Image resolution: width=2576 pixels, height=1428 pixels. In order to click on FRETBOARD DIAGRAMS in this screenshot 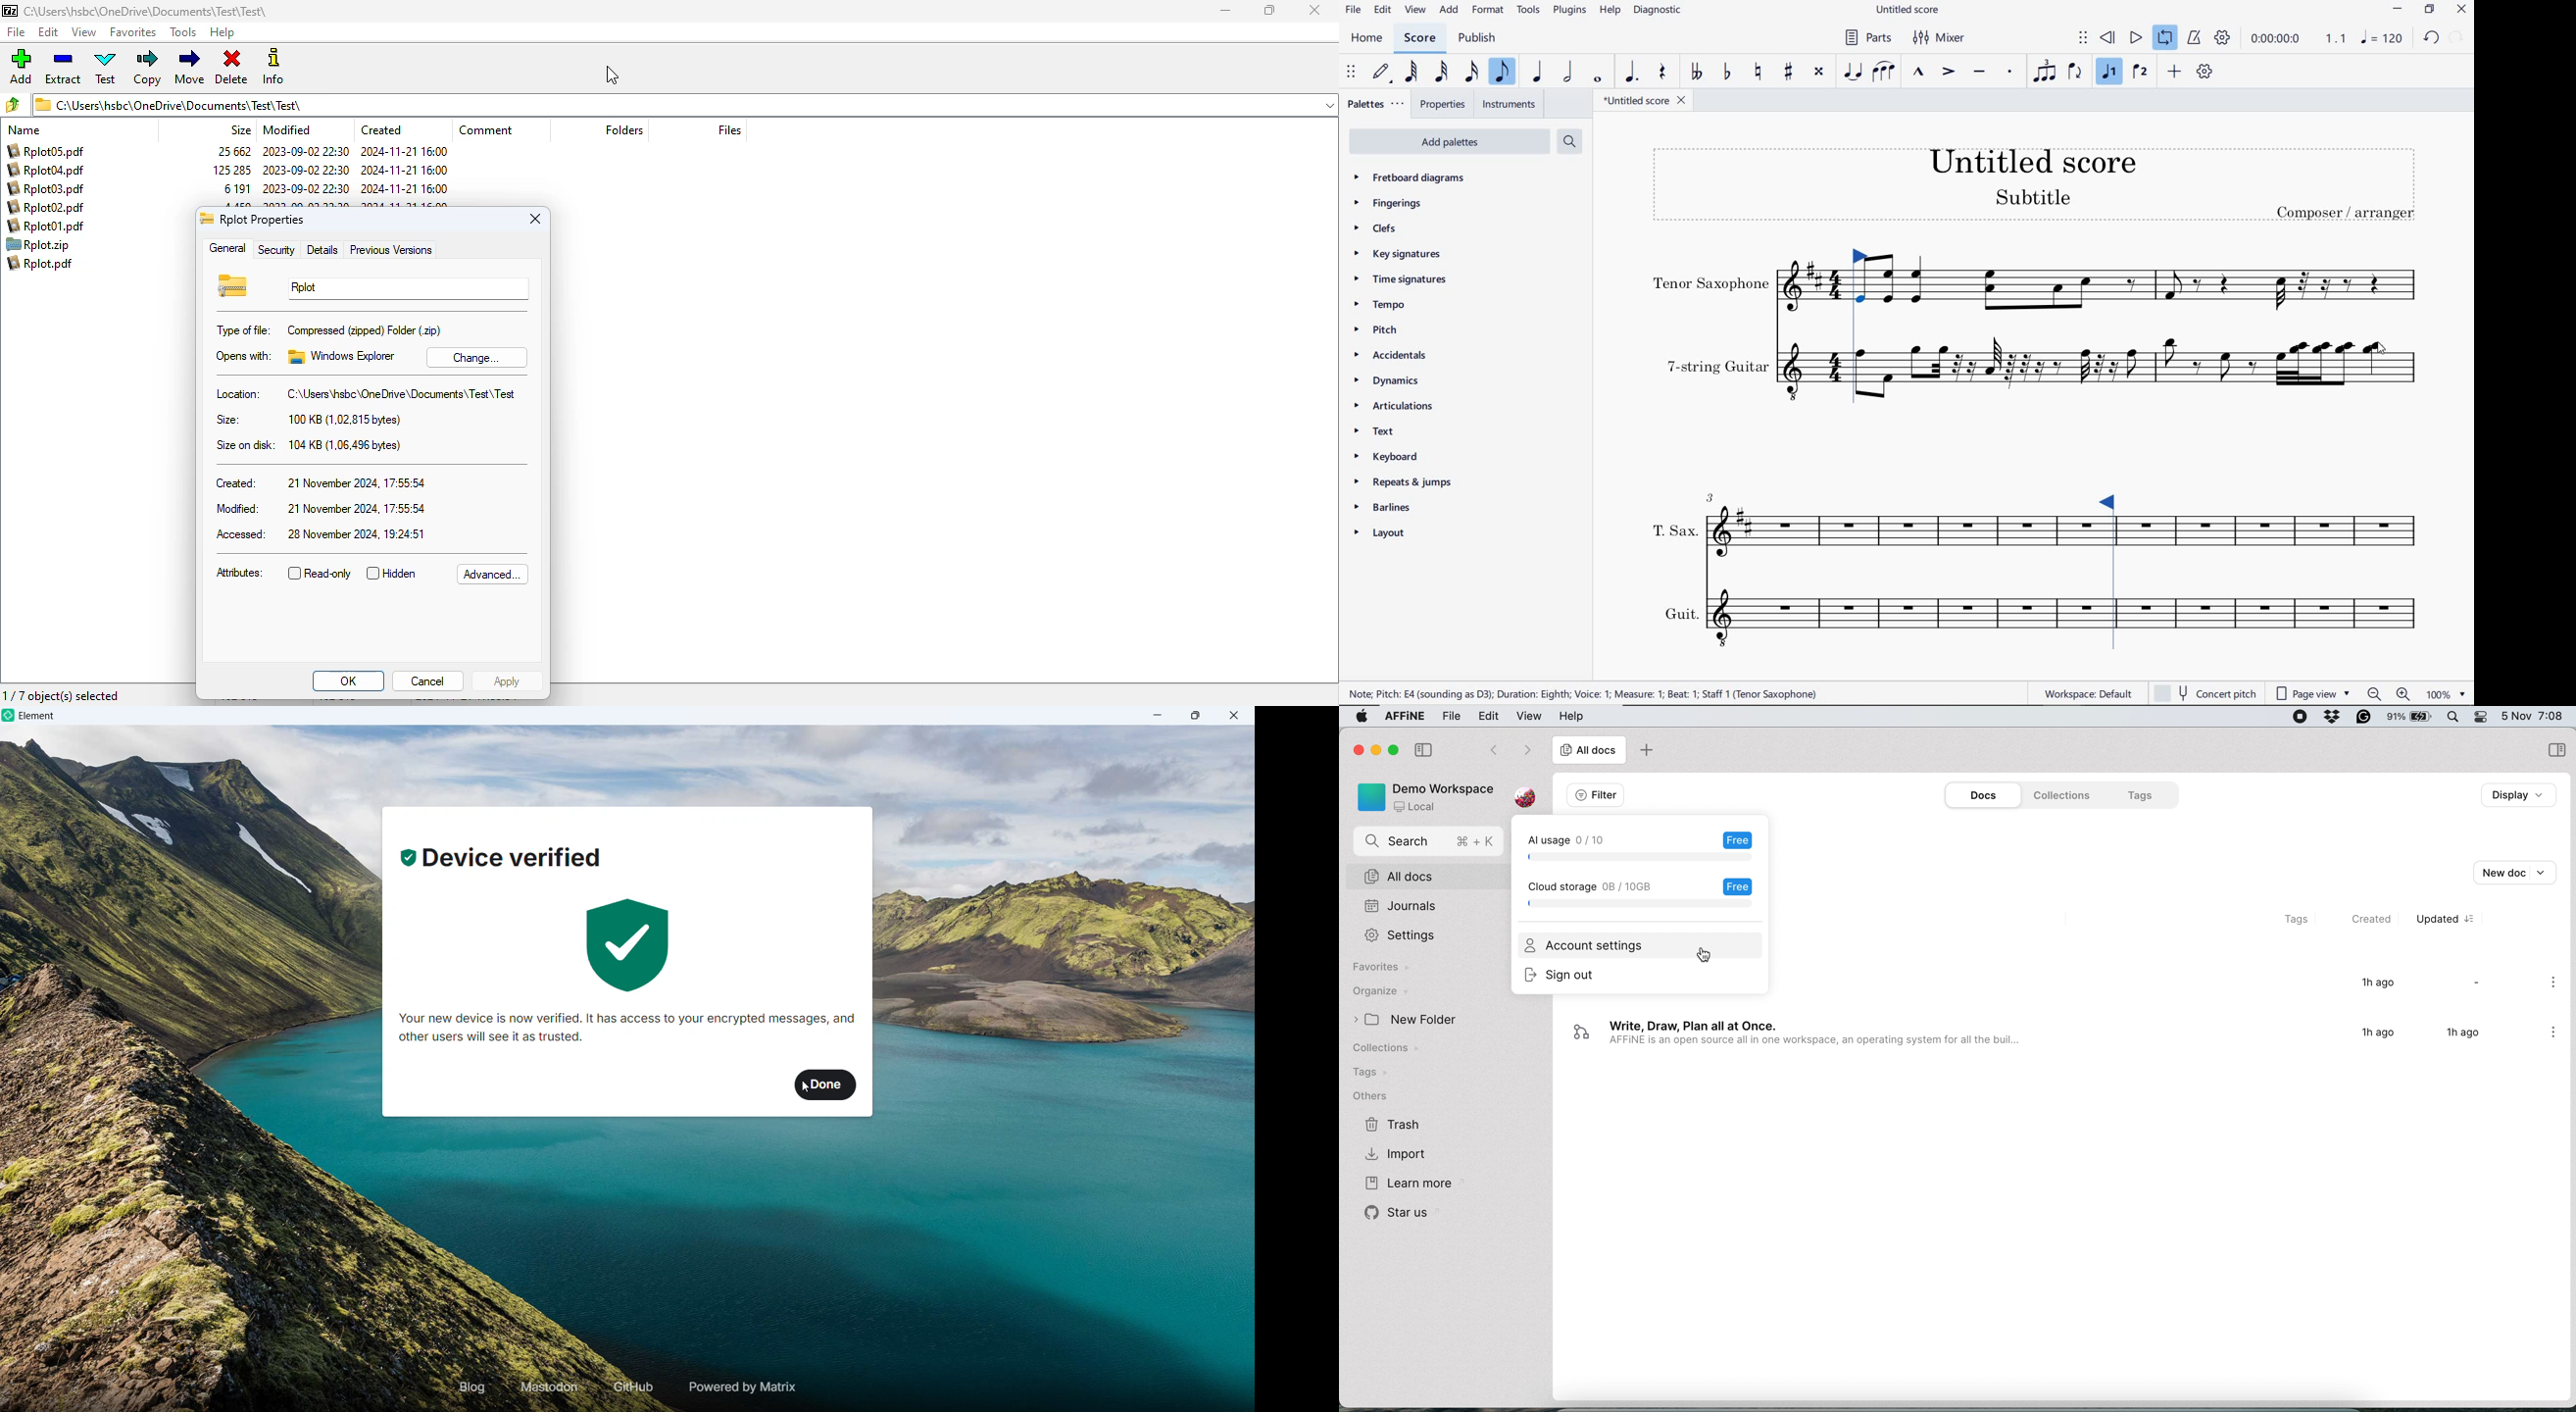, I will do `click(1411, 177)`.